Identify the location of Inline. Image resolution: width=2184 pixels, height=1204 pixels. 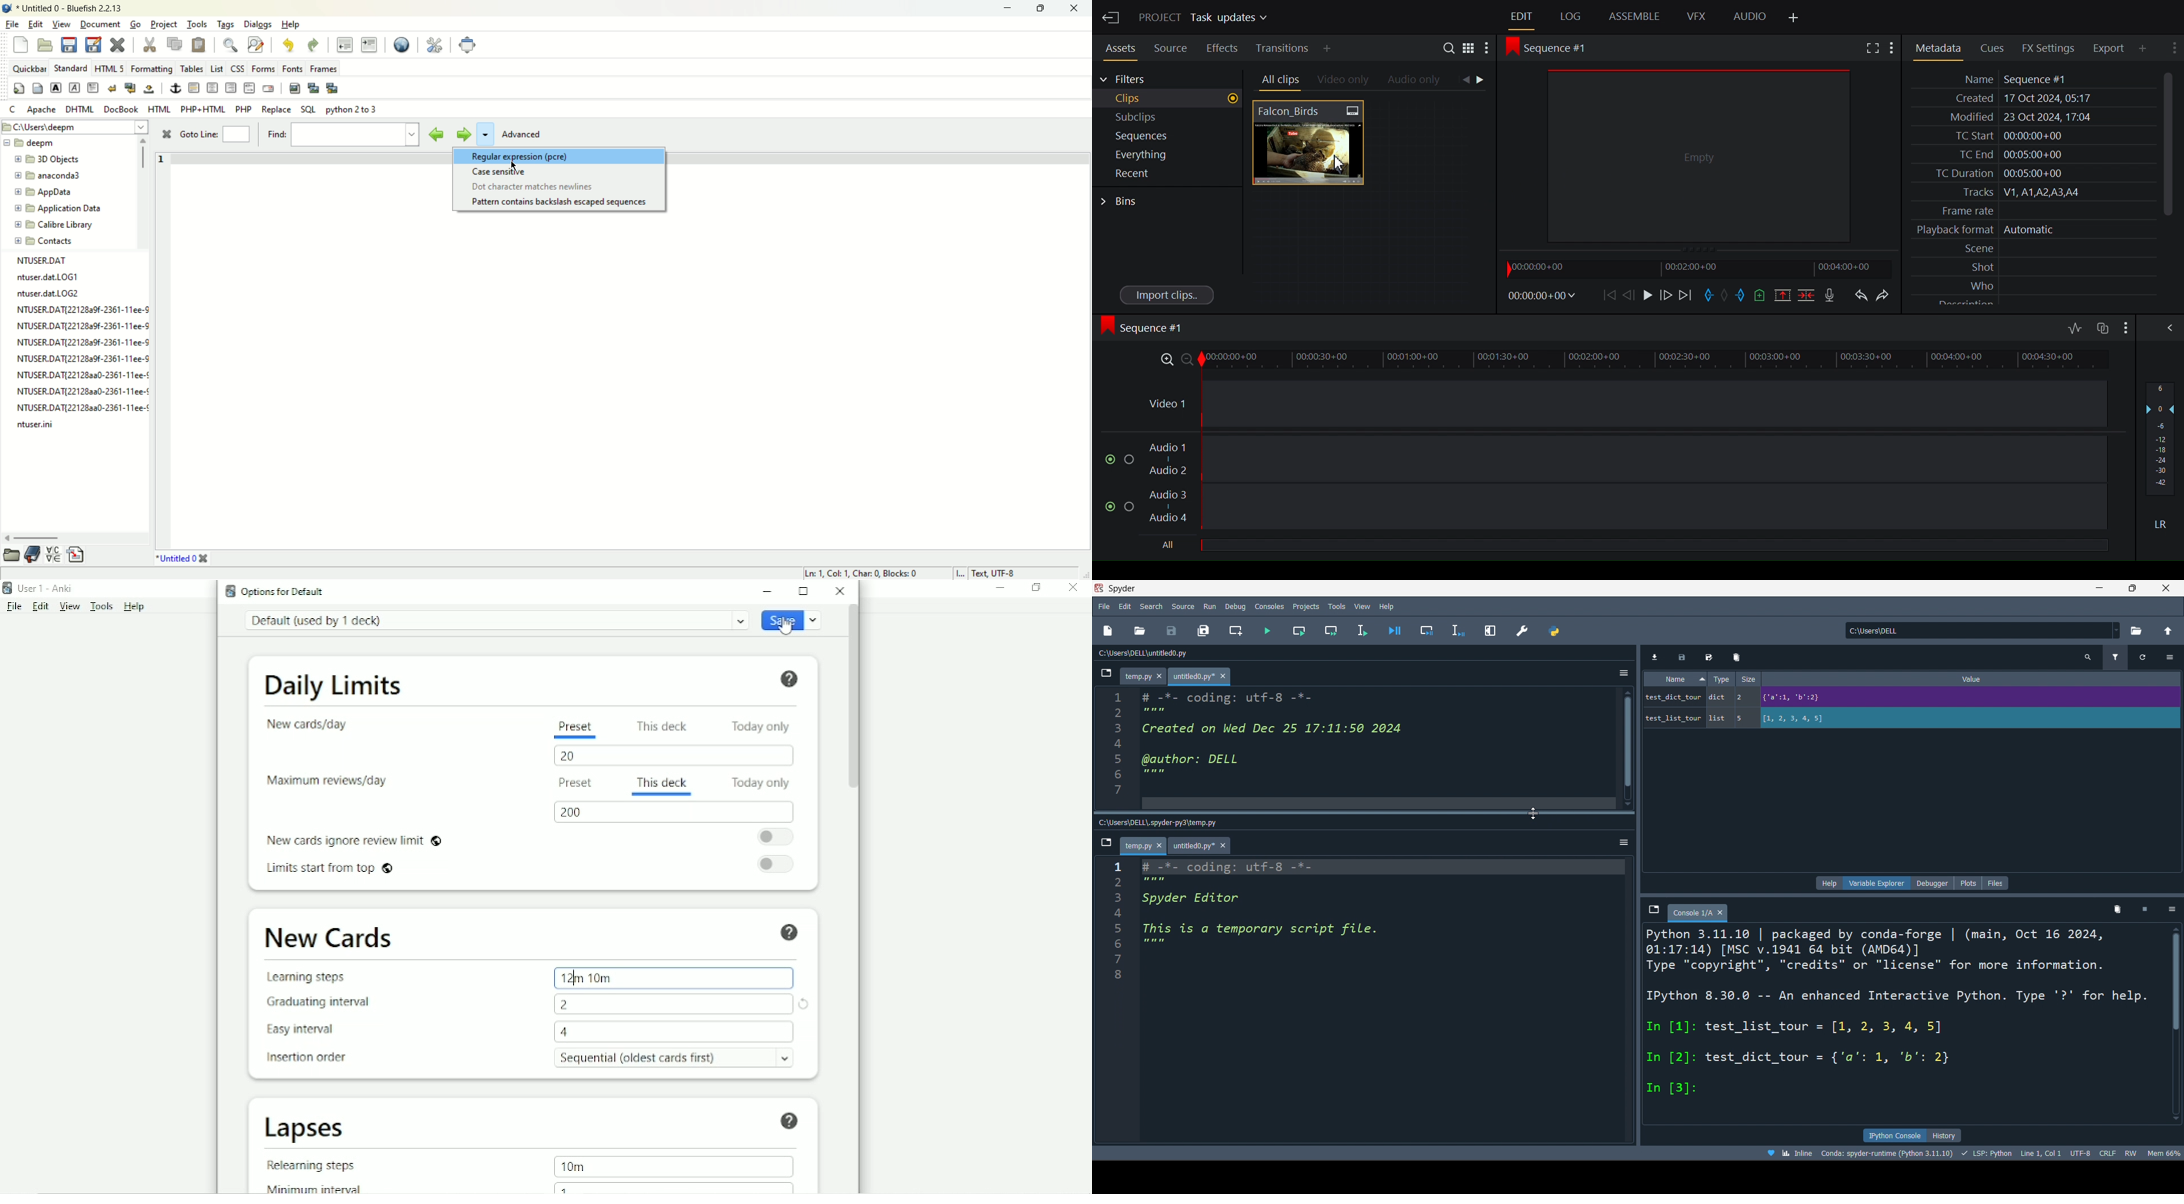
(1789, 1153).